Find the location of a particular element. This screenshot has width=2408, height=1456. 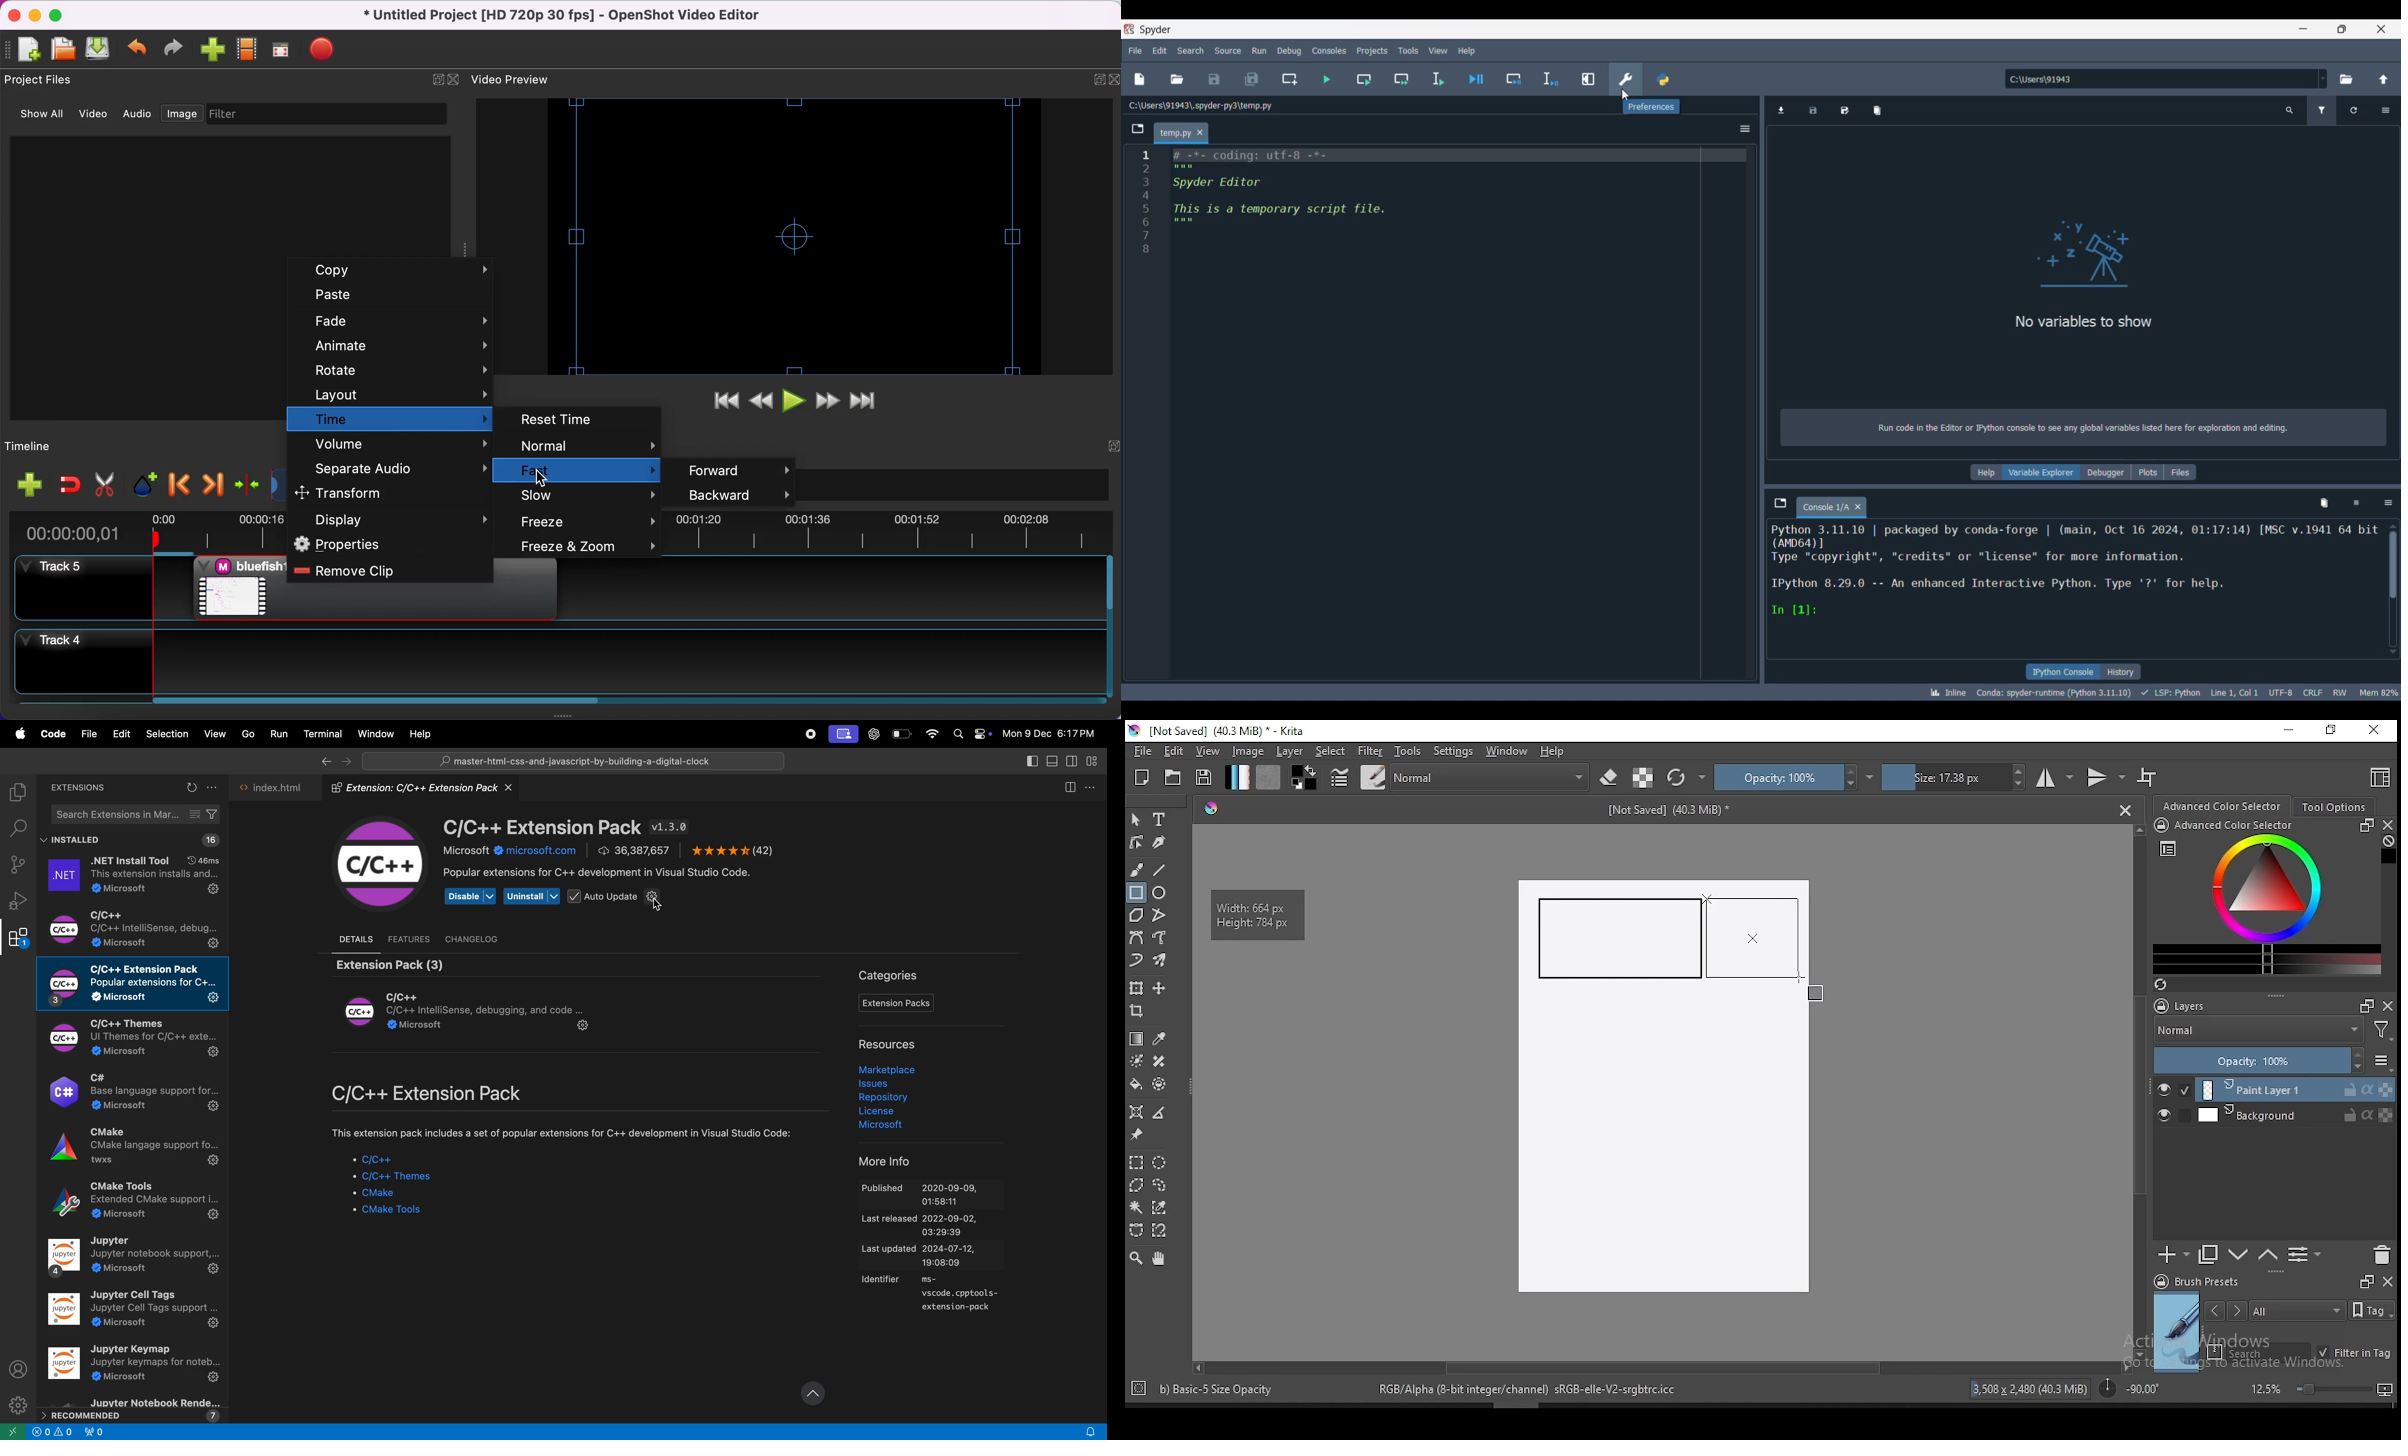

brush tool is located at coordinates (1138, 869).